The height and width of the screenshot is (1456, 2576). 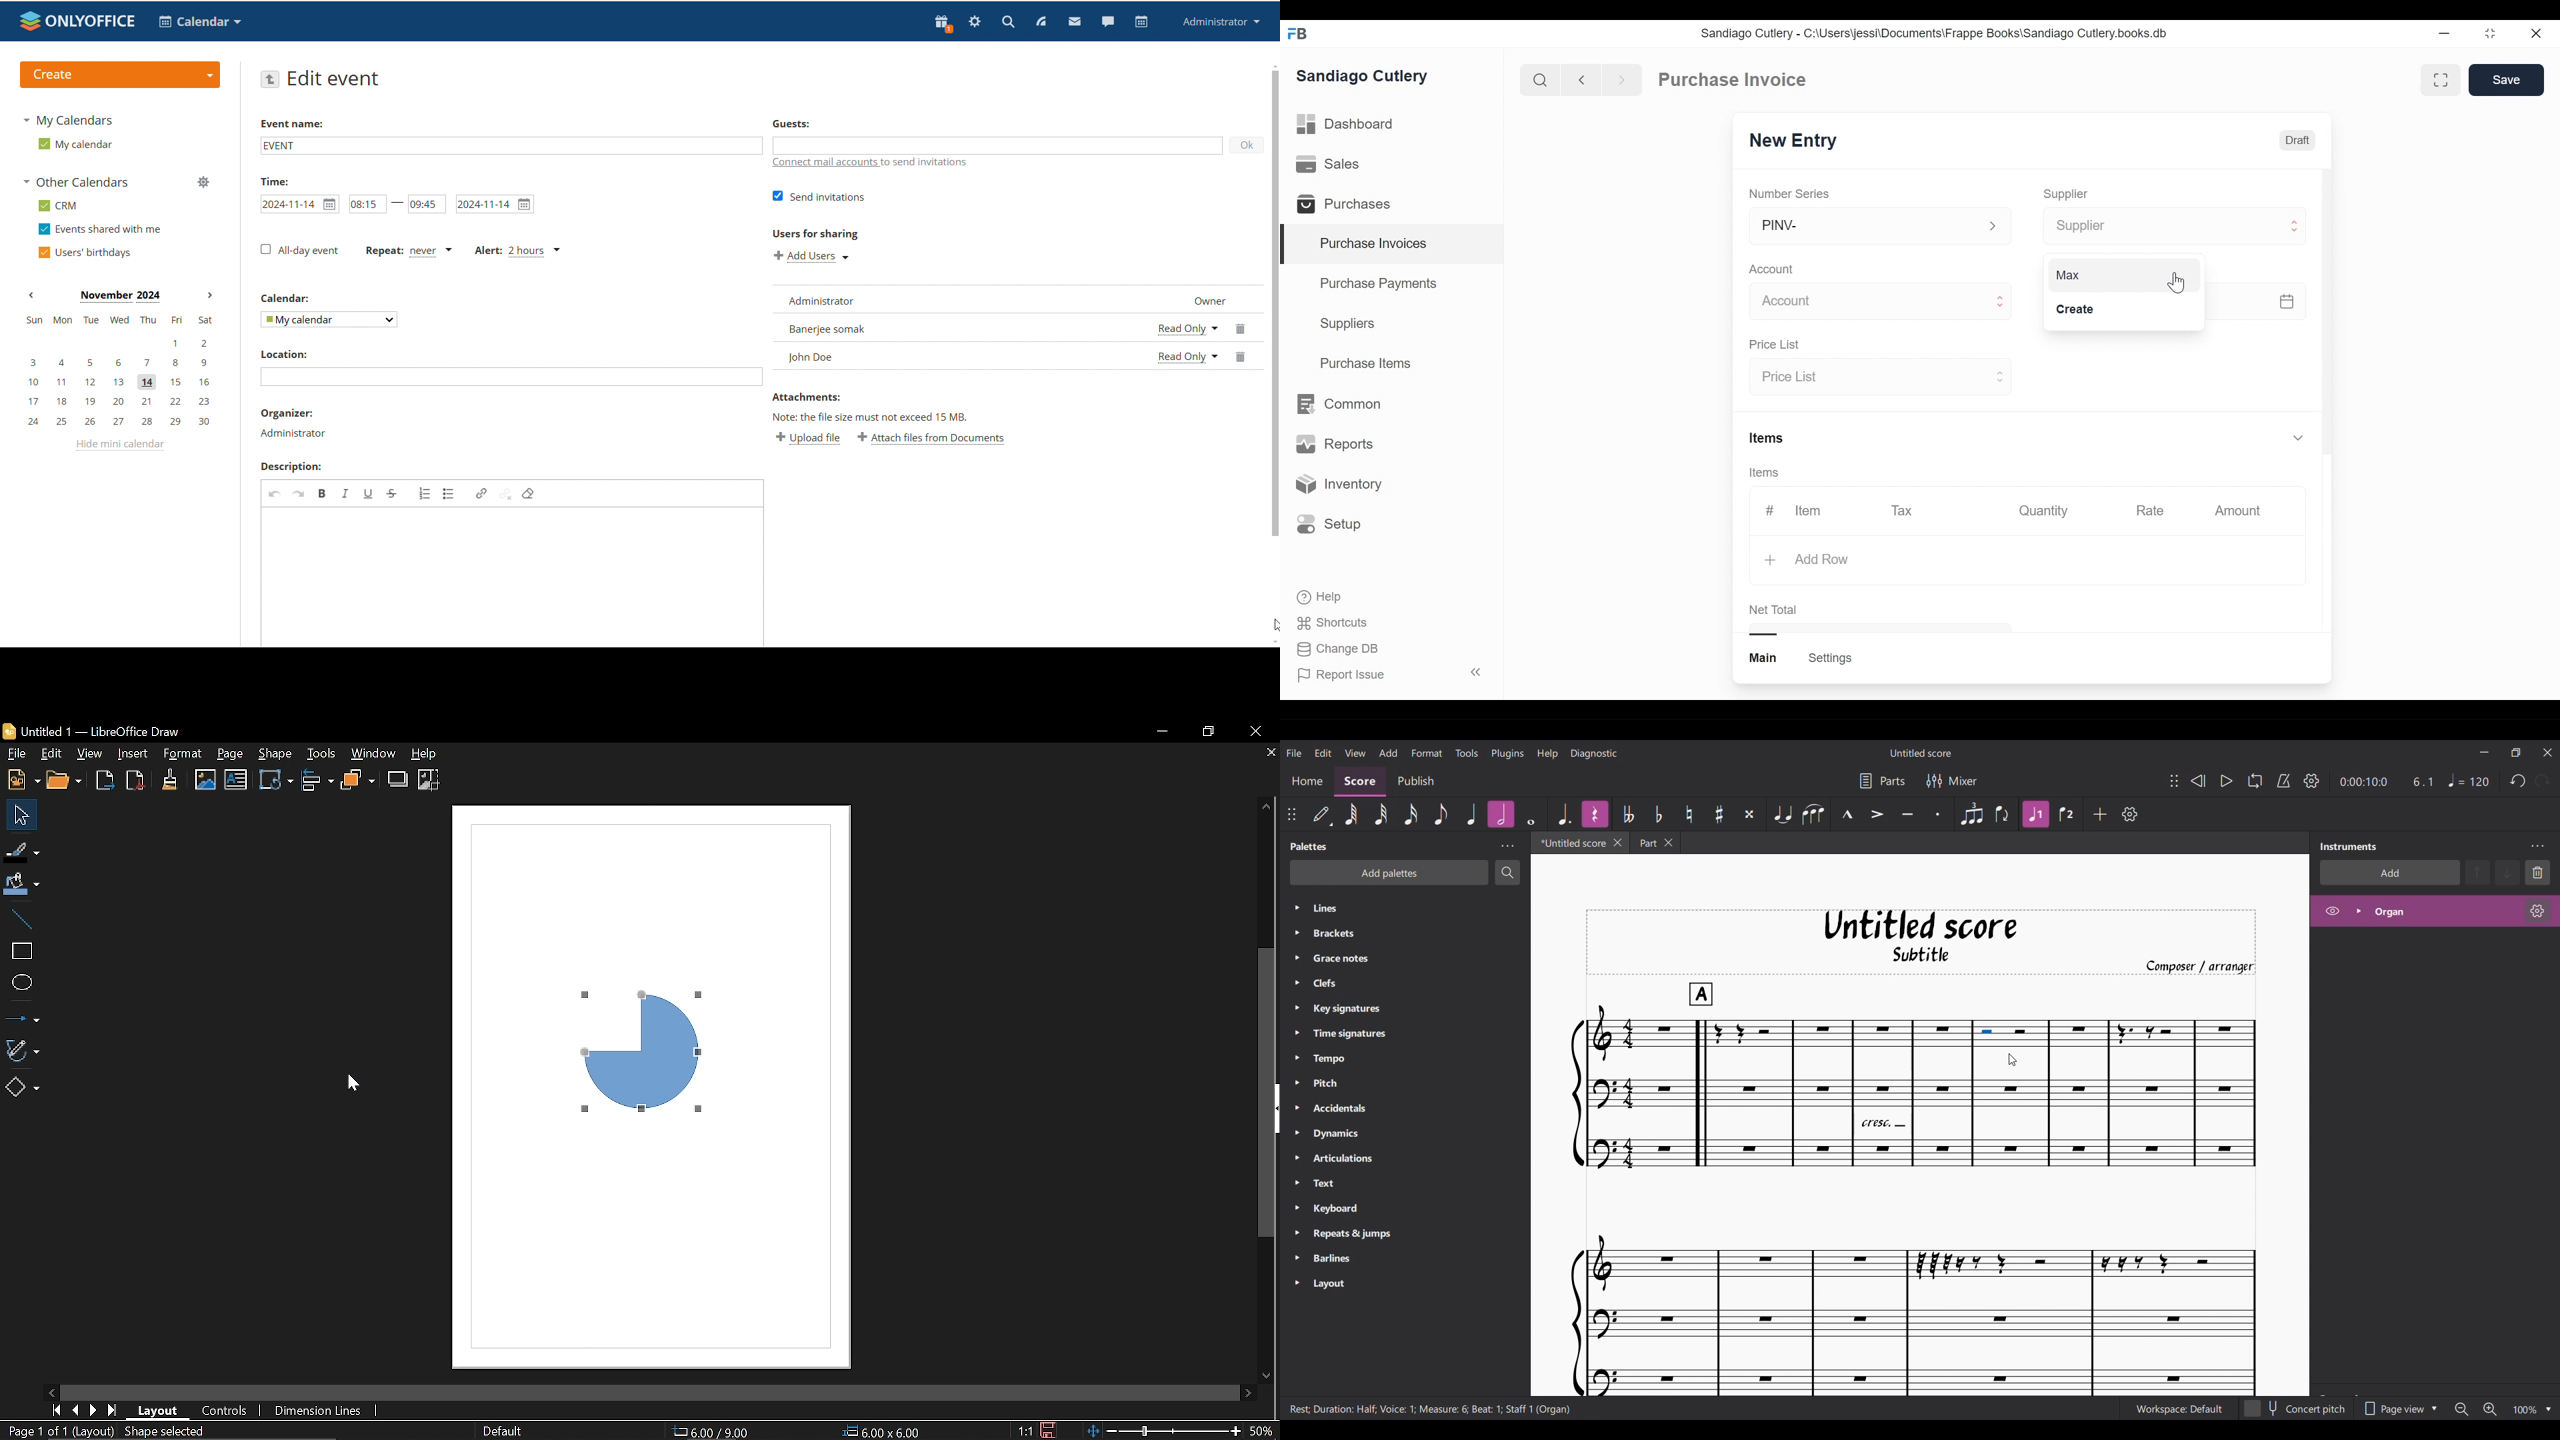 What do you see at coordinates (166, 1432) in the screenshot?
I see `Shape selected` at bounding box center [166, 1432].